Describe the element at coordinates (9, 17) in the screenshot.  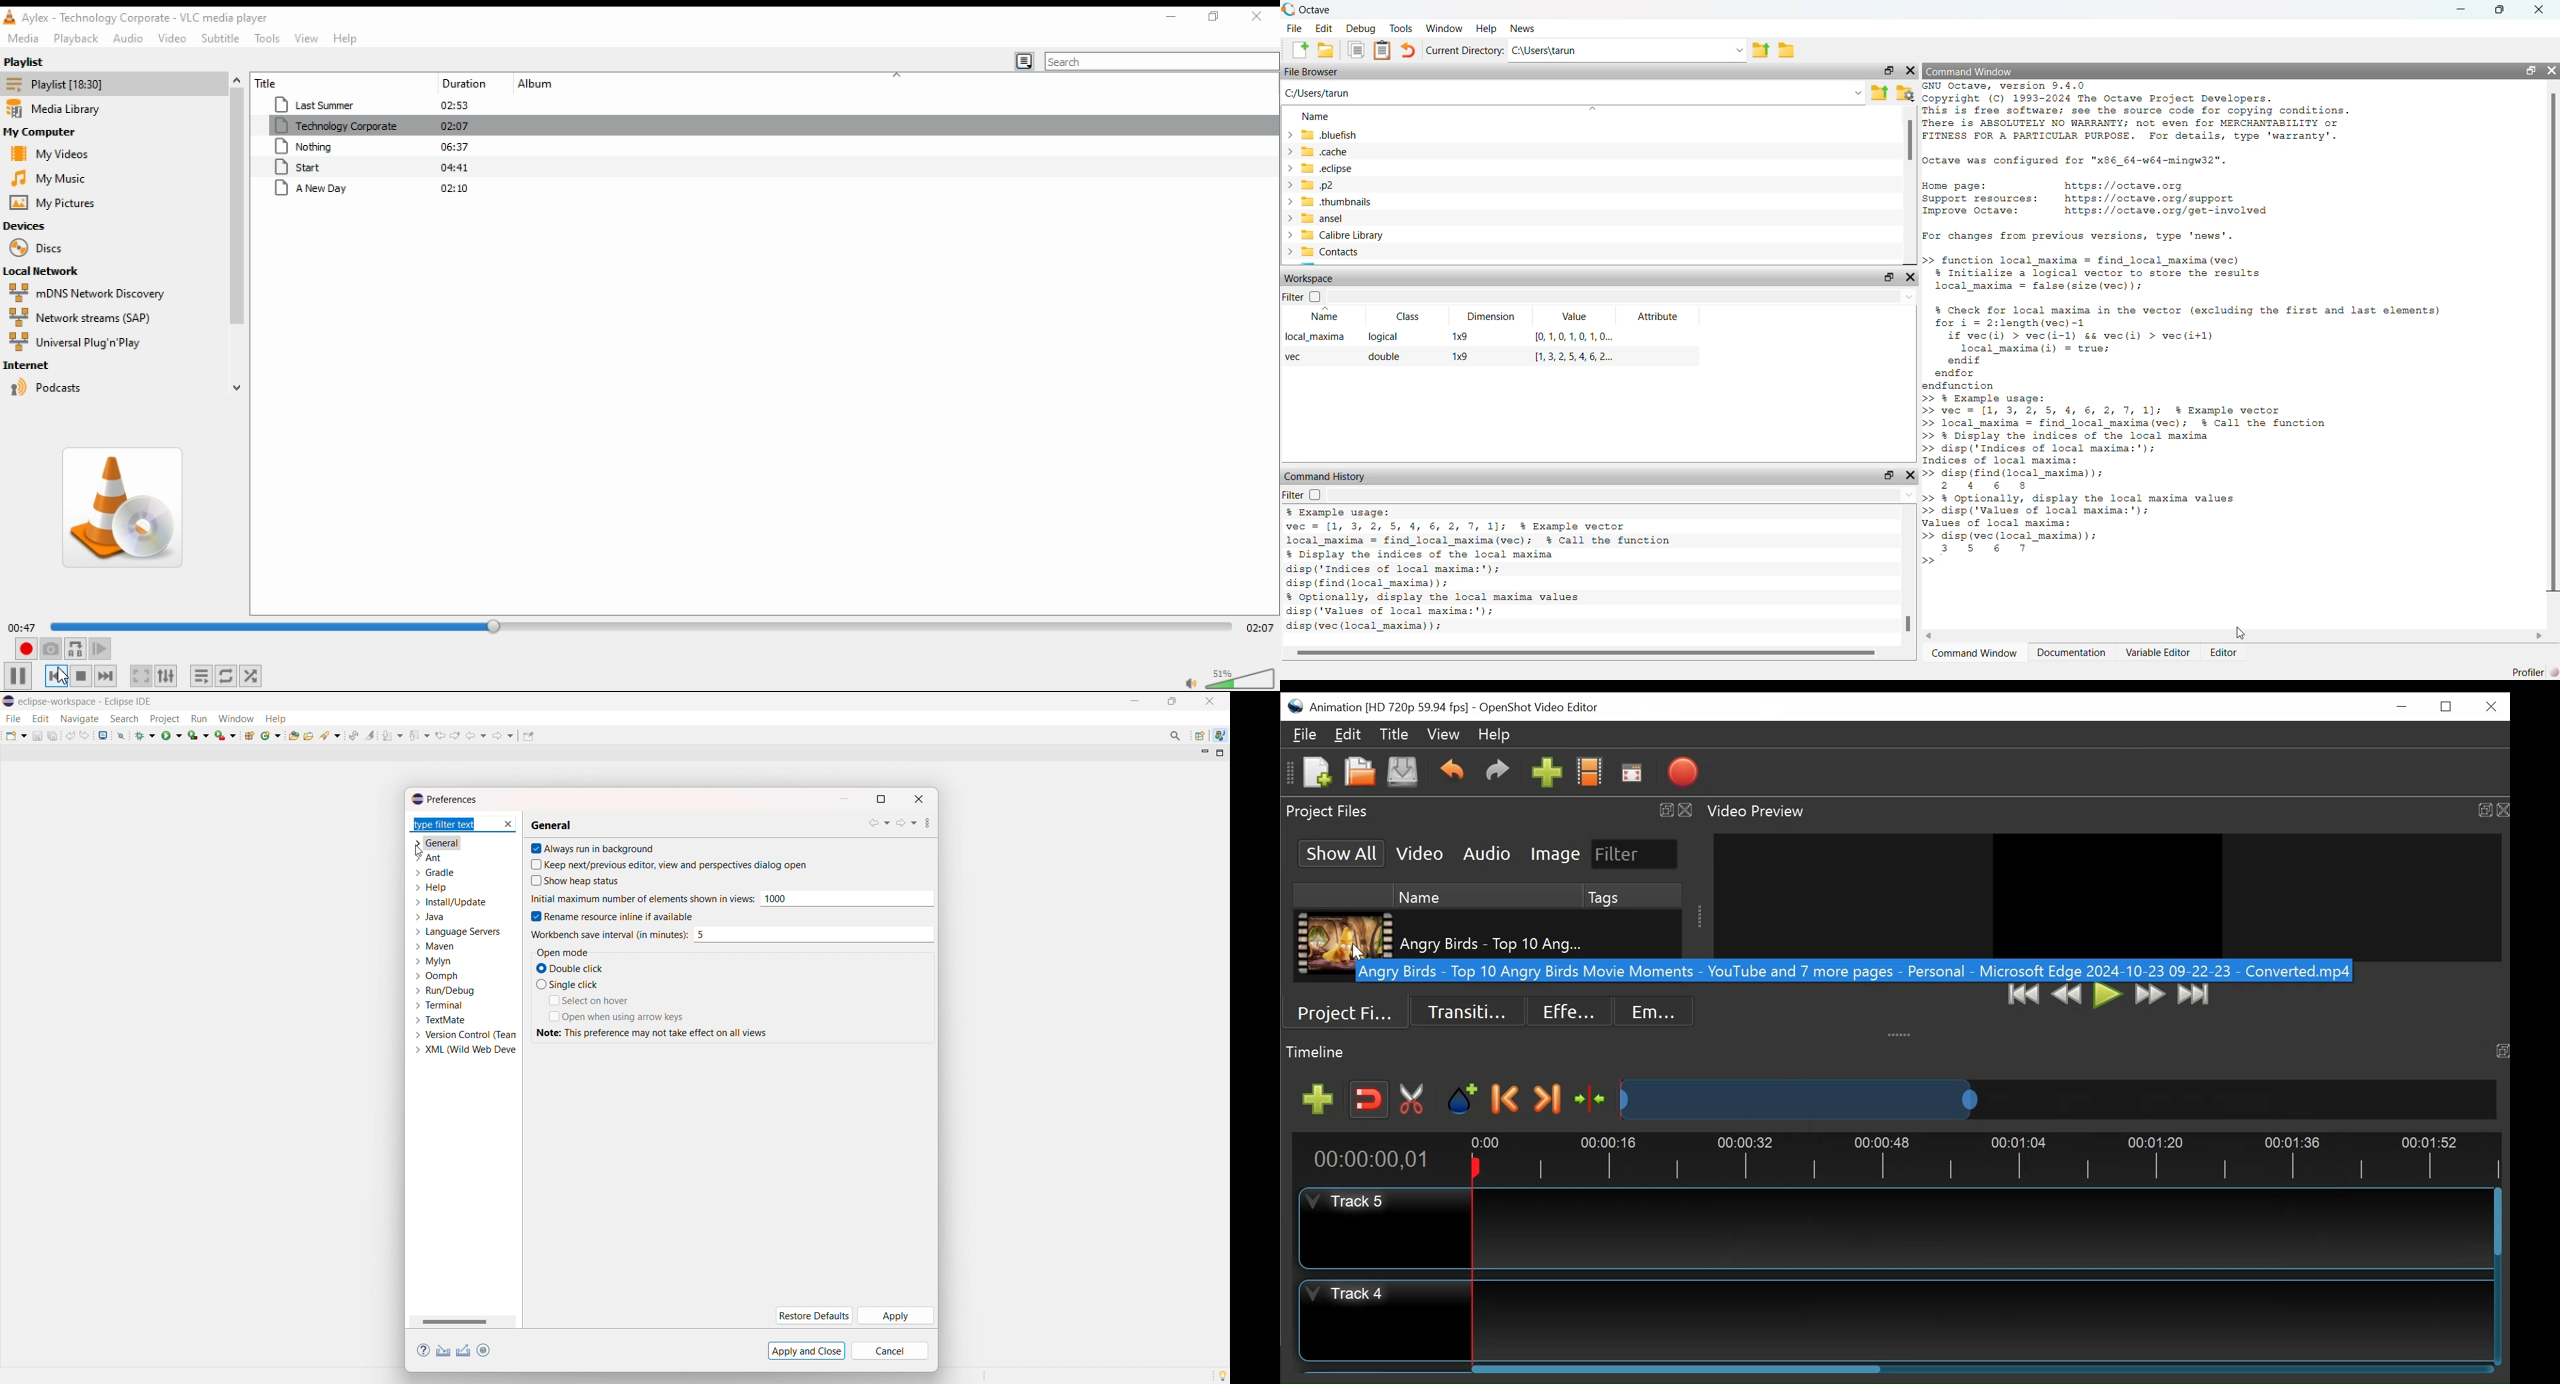
I see `vlc icon` at that location.